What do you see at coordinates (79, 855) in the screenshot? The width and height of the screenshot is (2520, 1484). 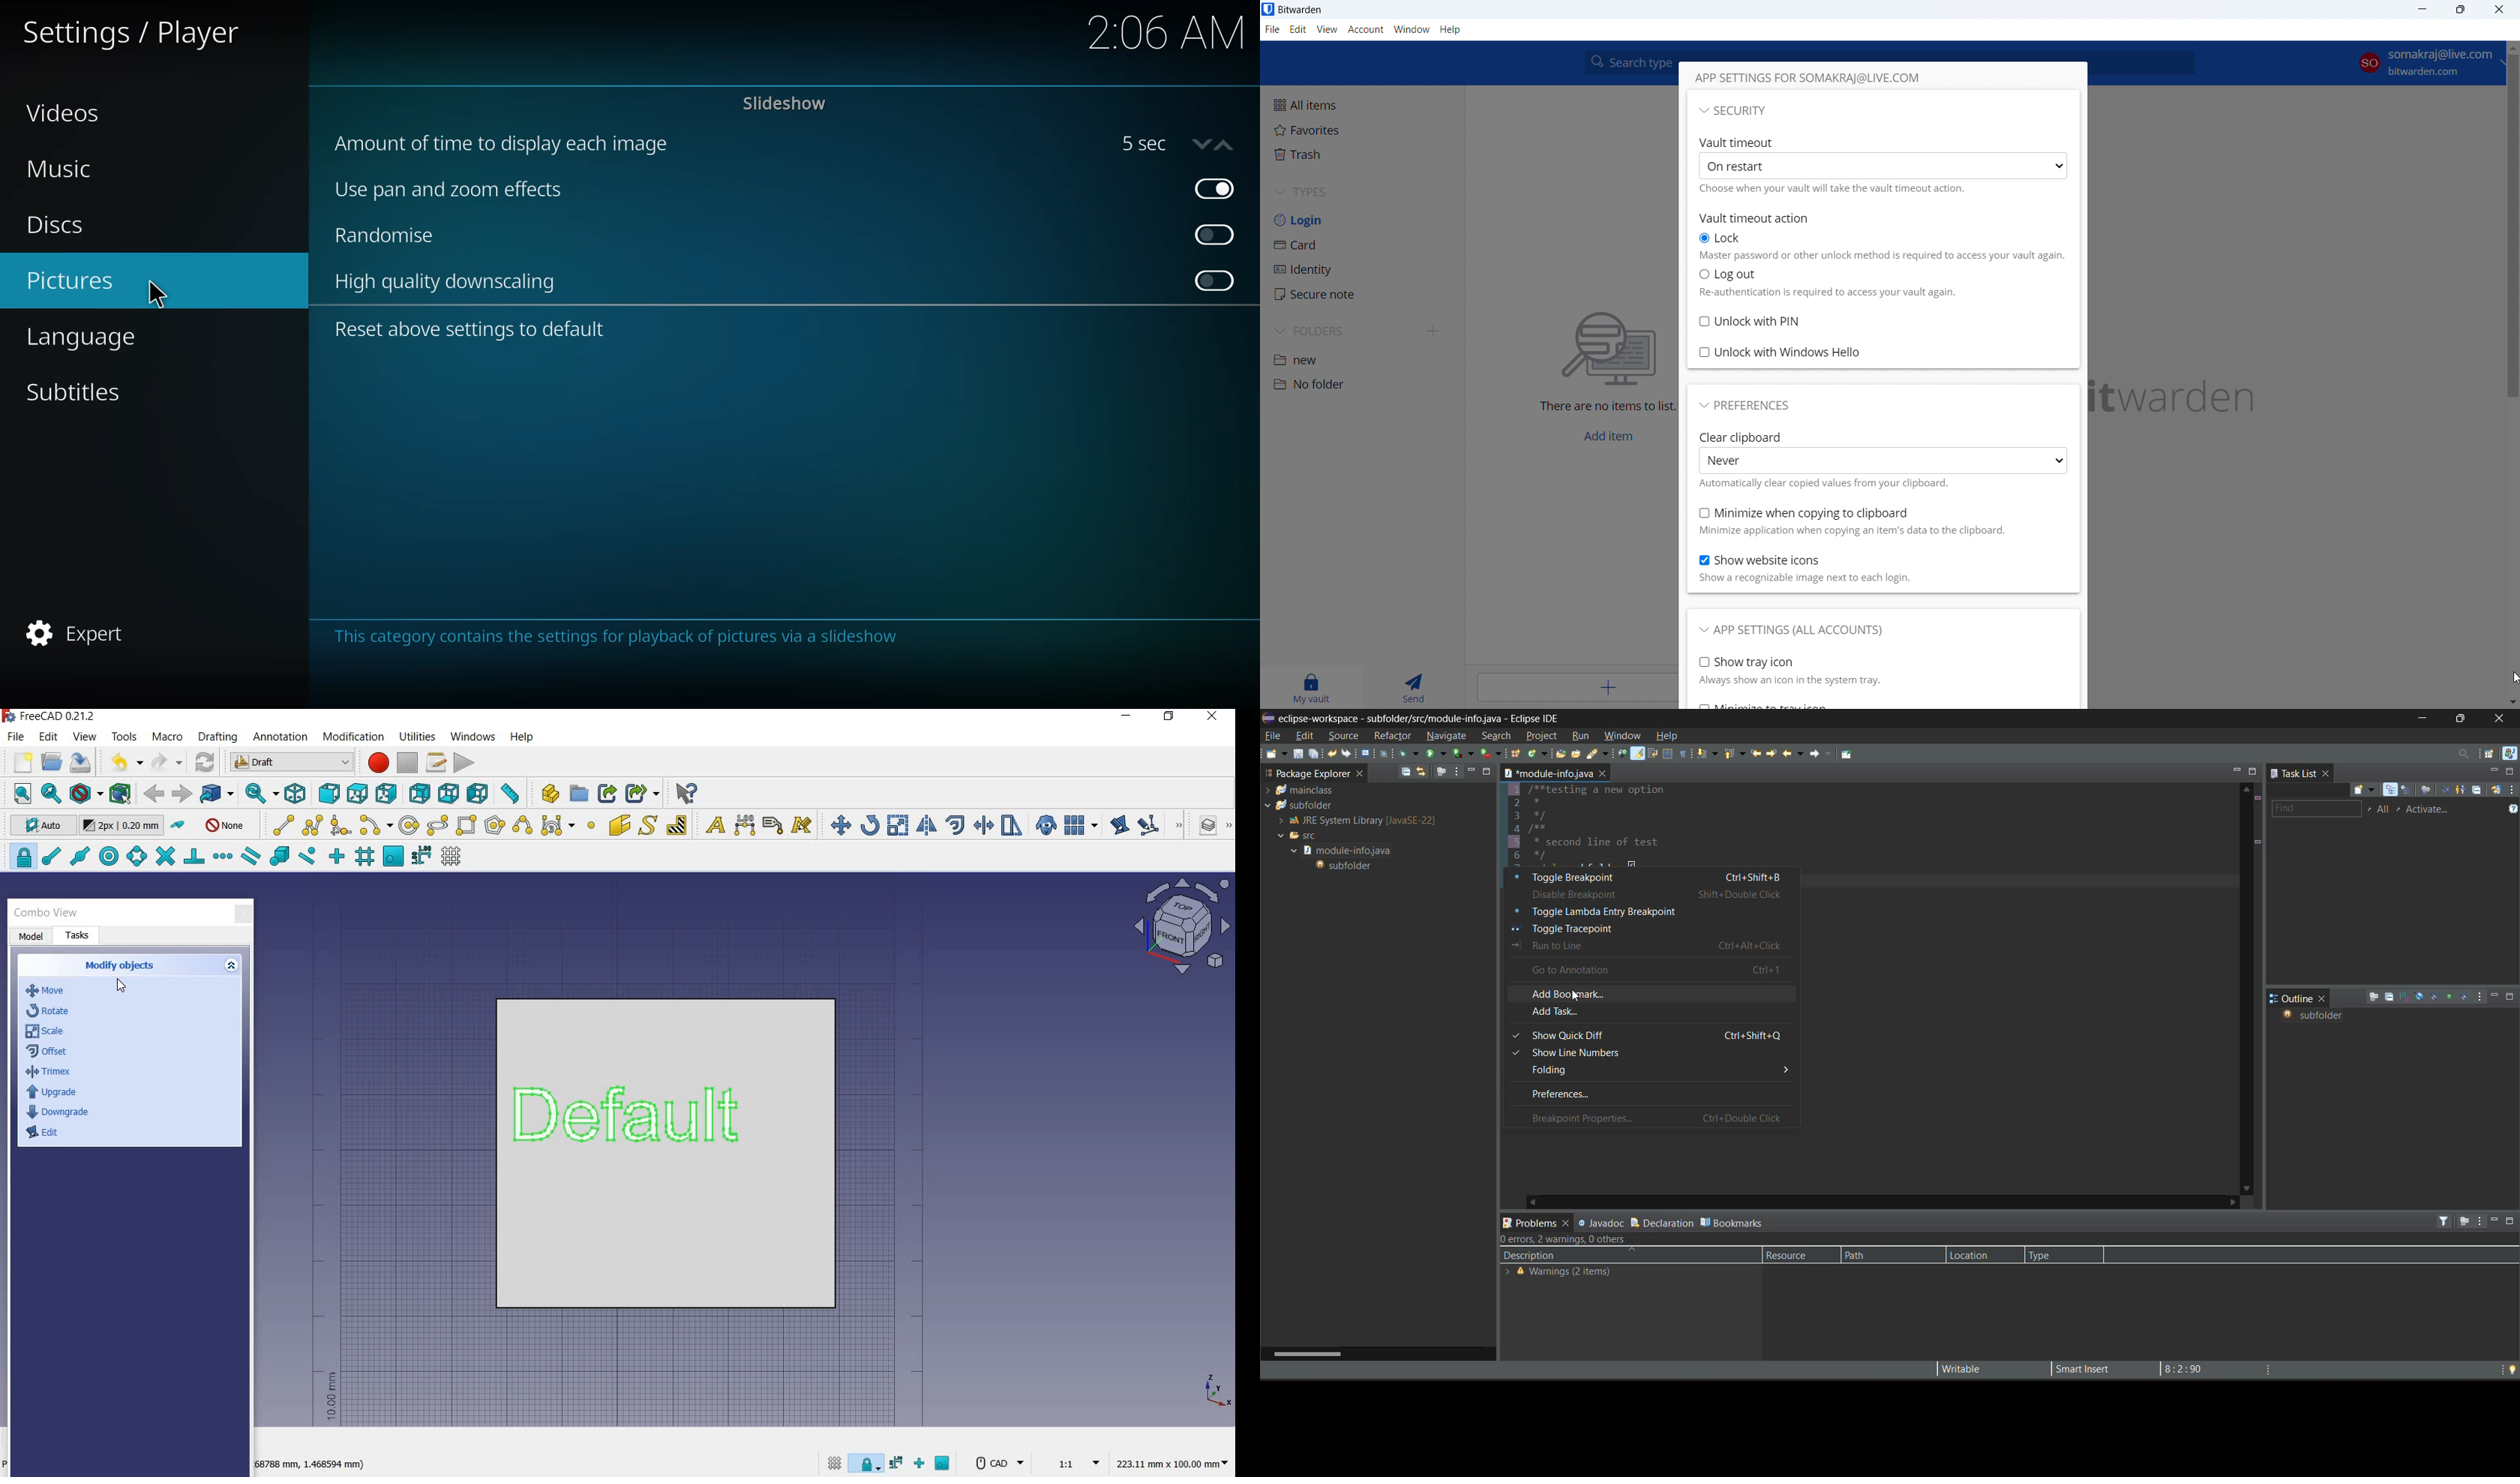 I see `snap midpoint` at bounding box center [79, 855].